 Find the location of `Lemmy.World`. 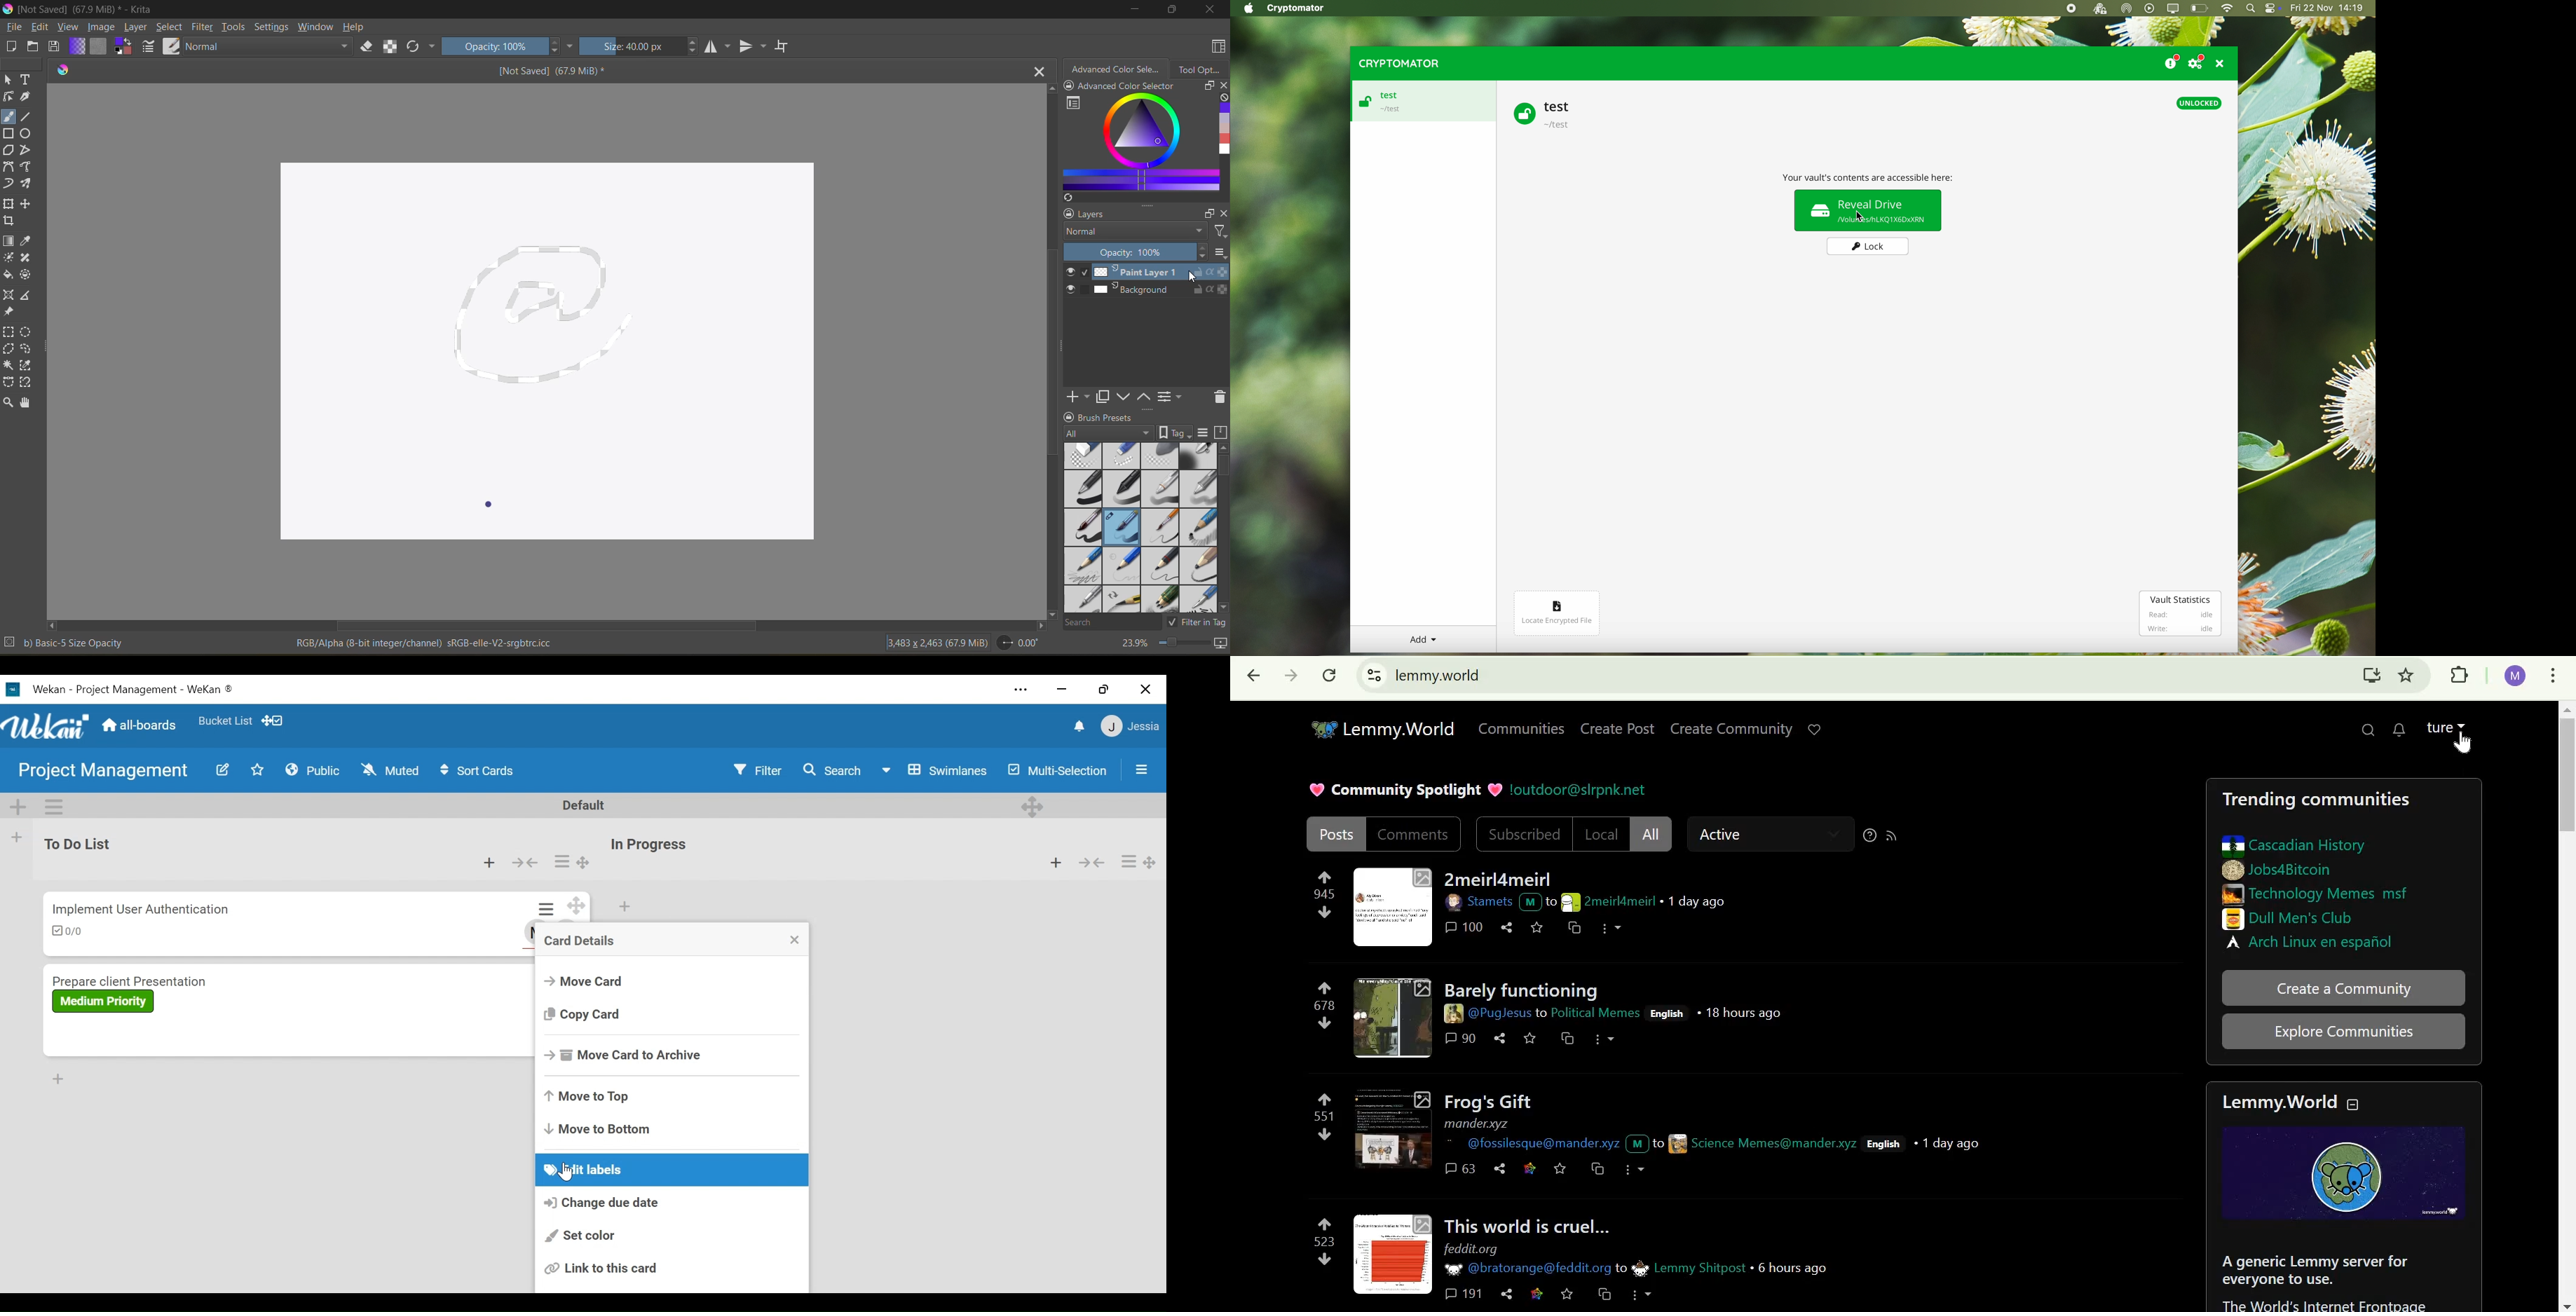

Lemmy.World is located at coordinates (1384, 727).